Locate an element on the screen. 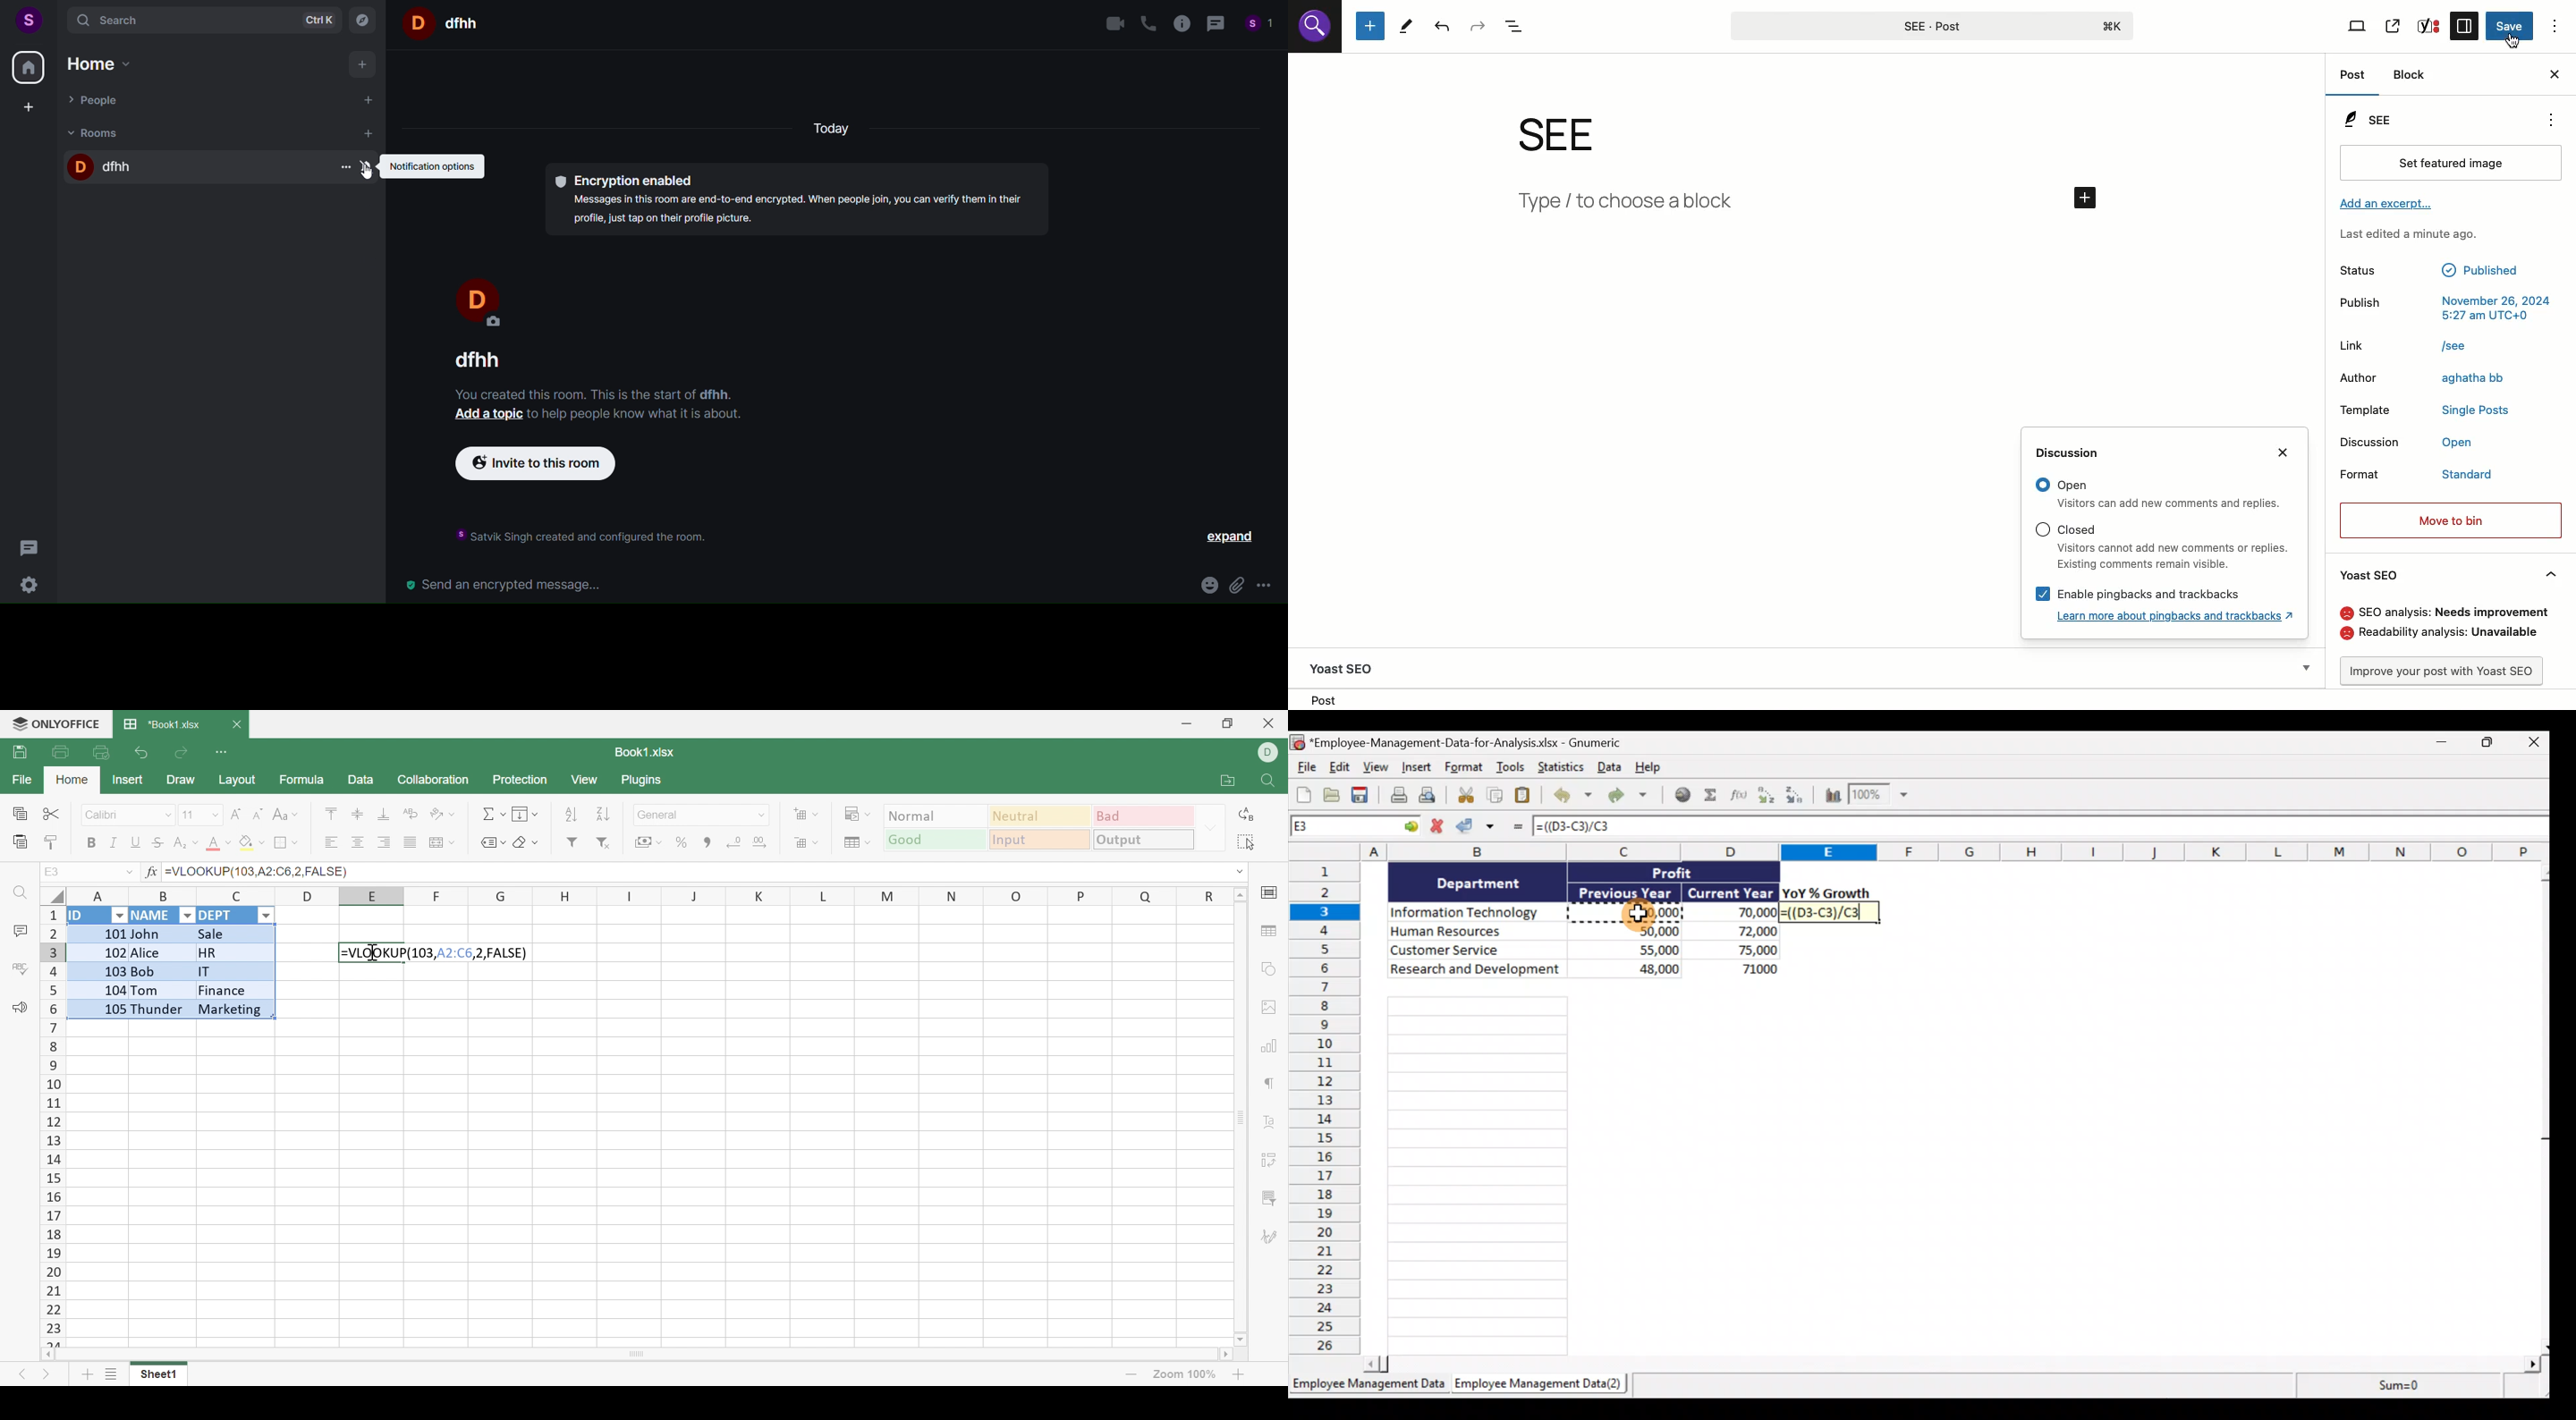 This screenshot has height=1428, width=2576. =VLOOKUP(103,A2:C6,2,FALSE) is located at coordinates (438, 953).